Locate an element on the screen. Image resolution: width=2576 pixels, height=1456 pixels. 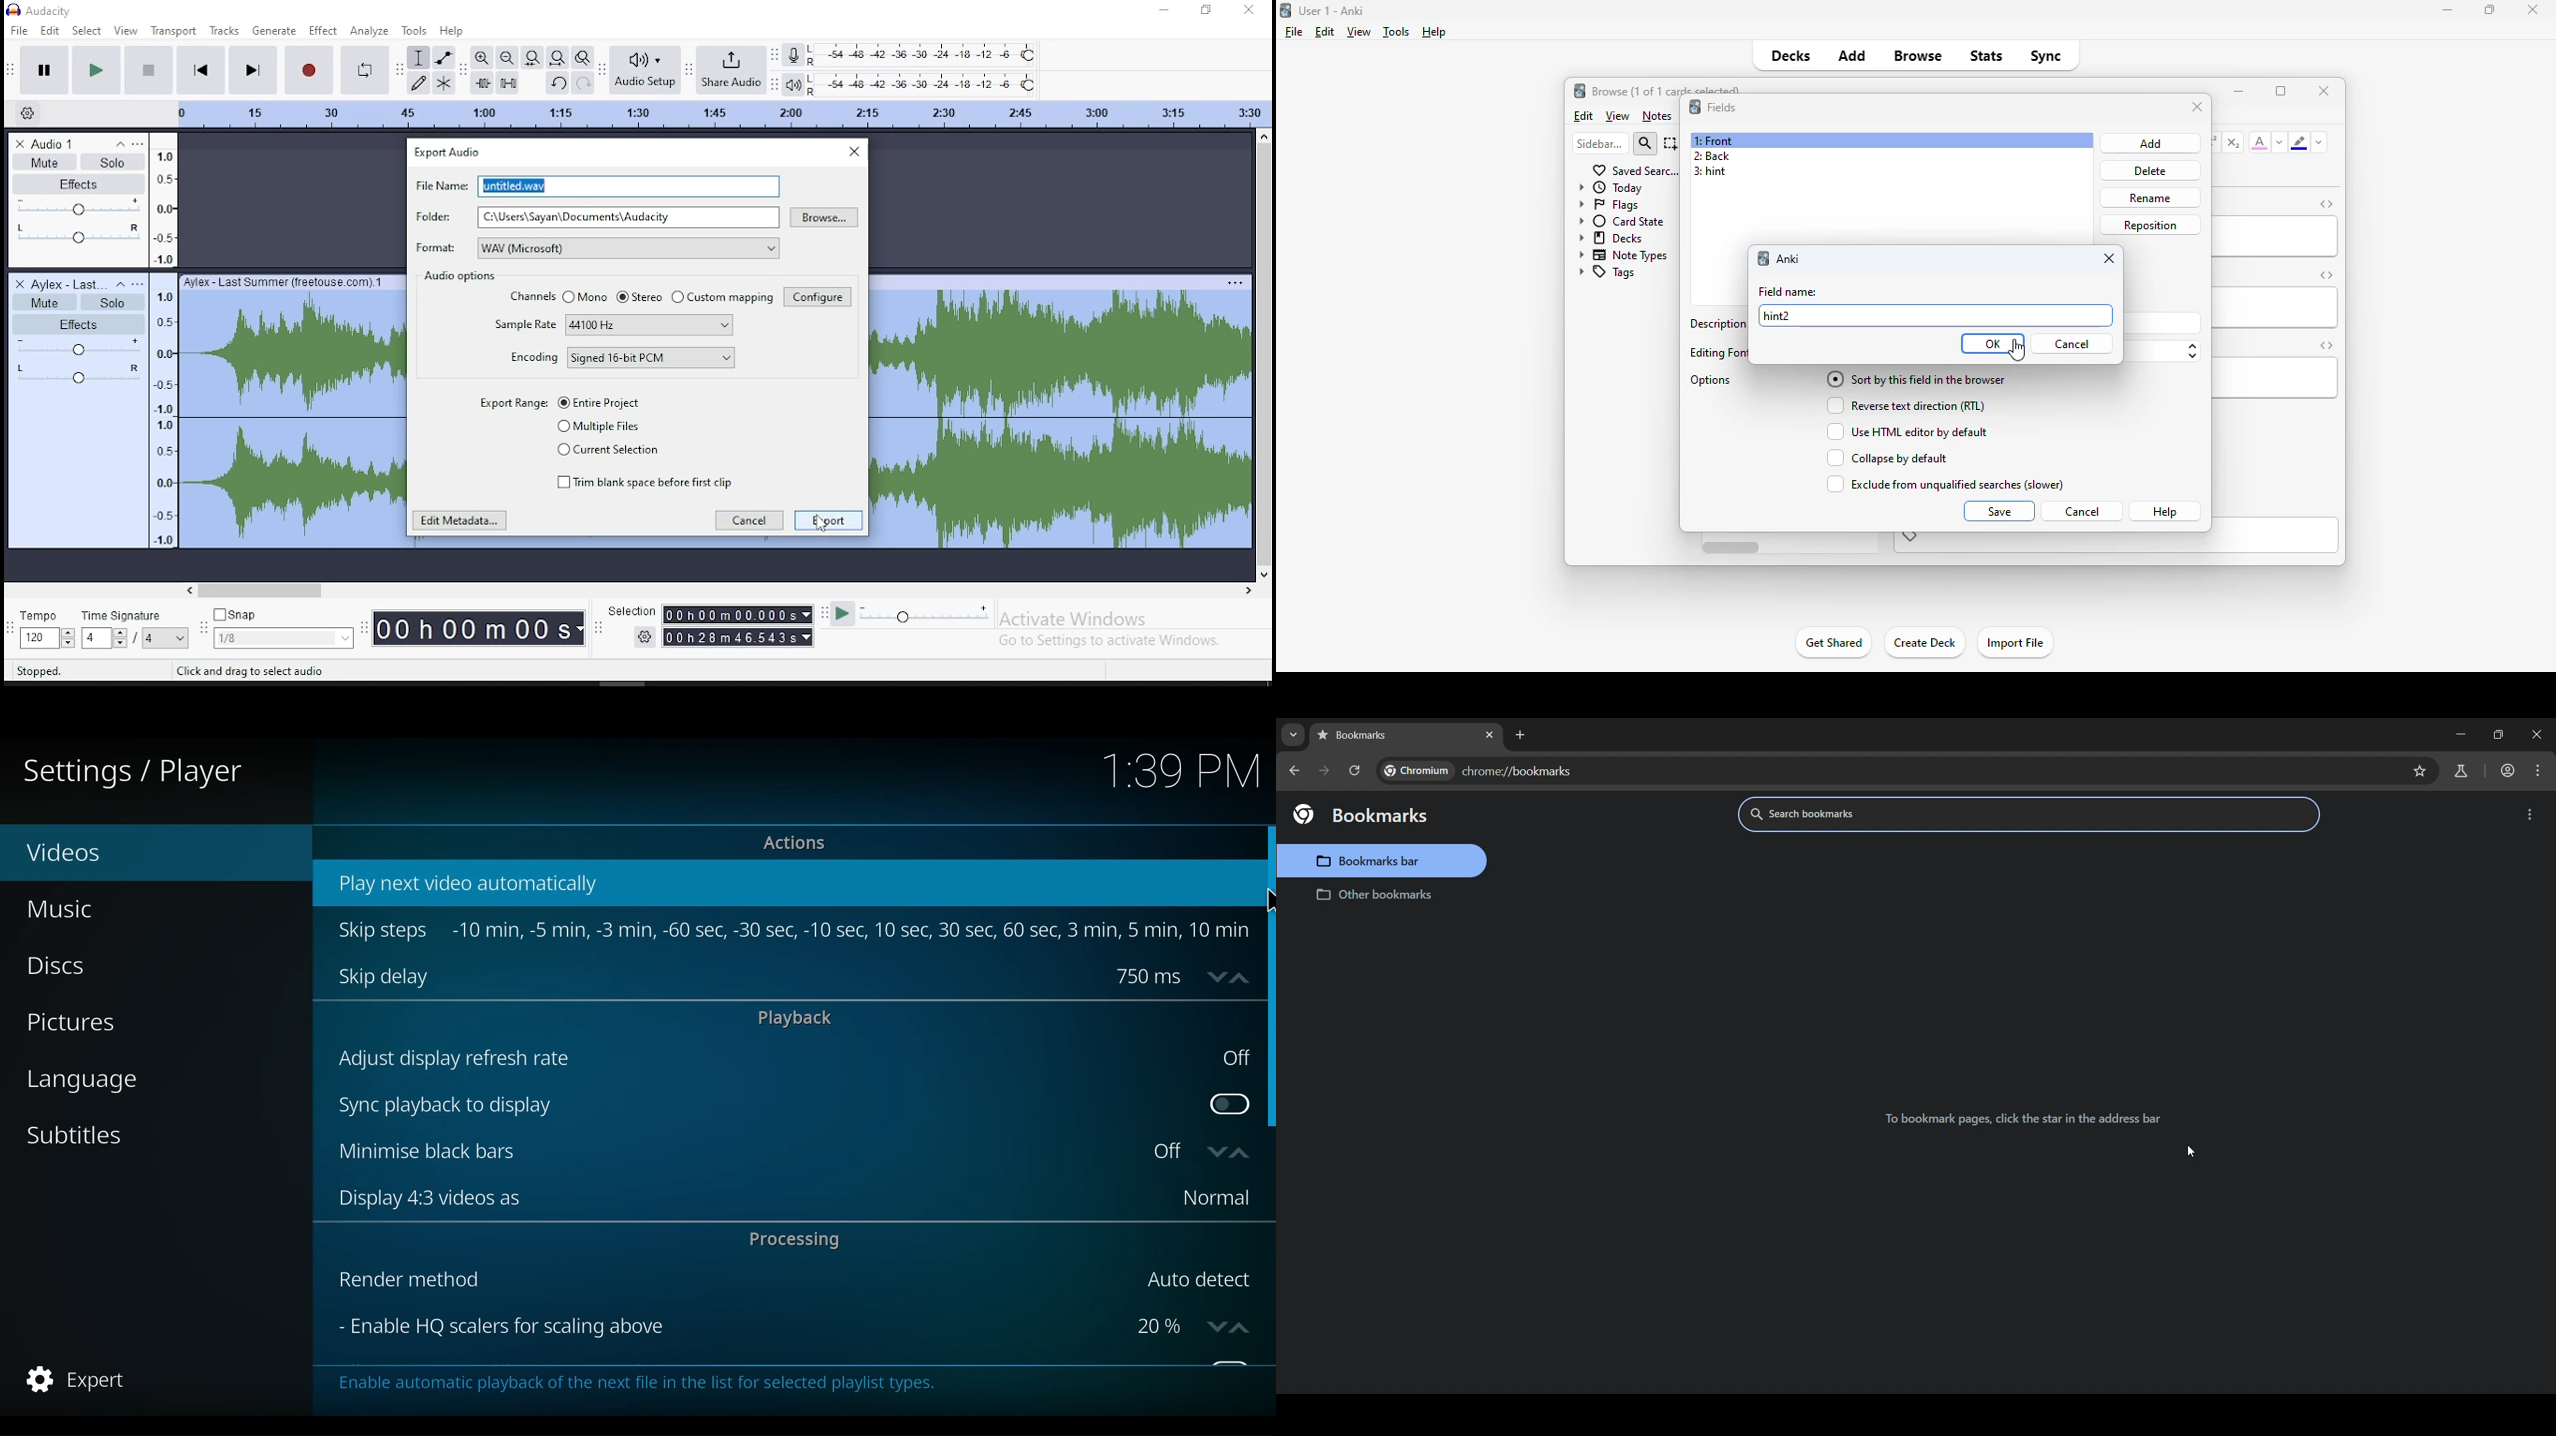
collapse by default is located at coordinates (1886, 458).